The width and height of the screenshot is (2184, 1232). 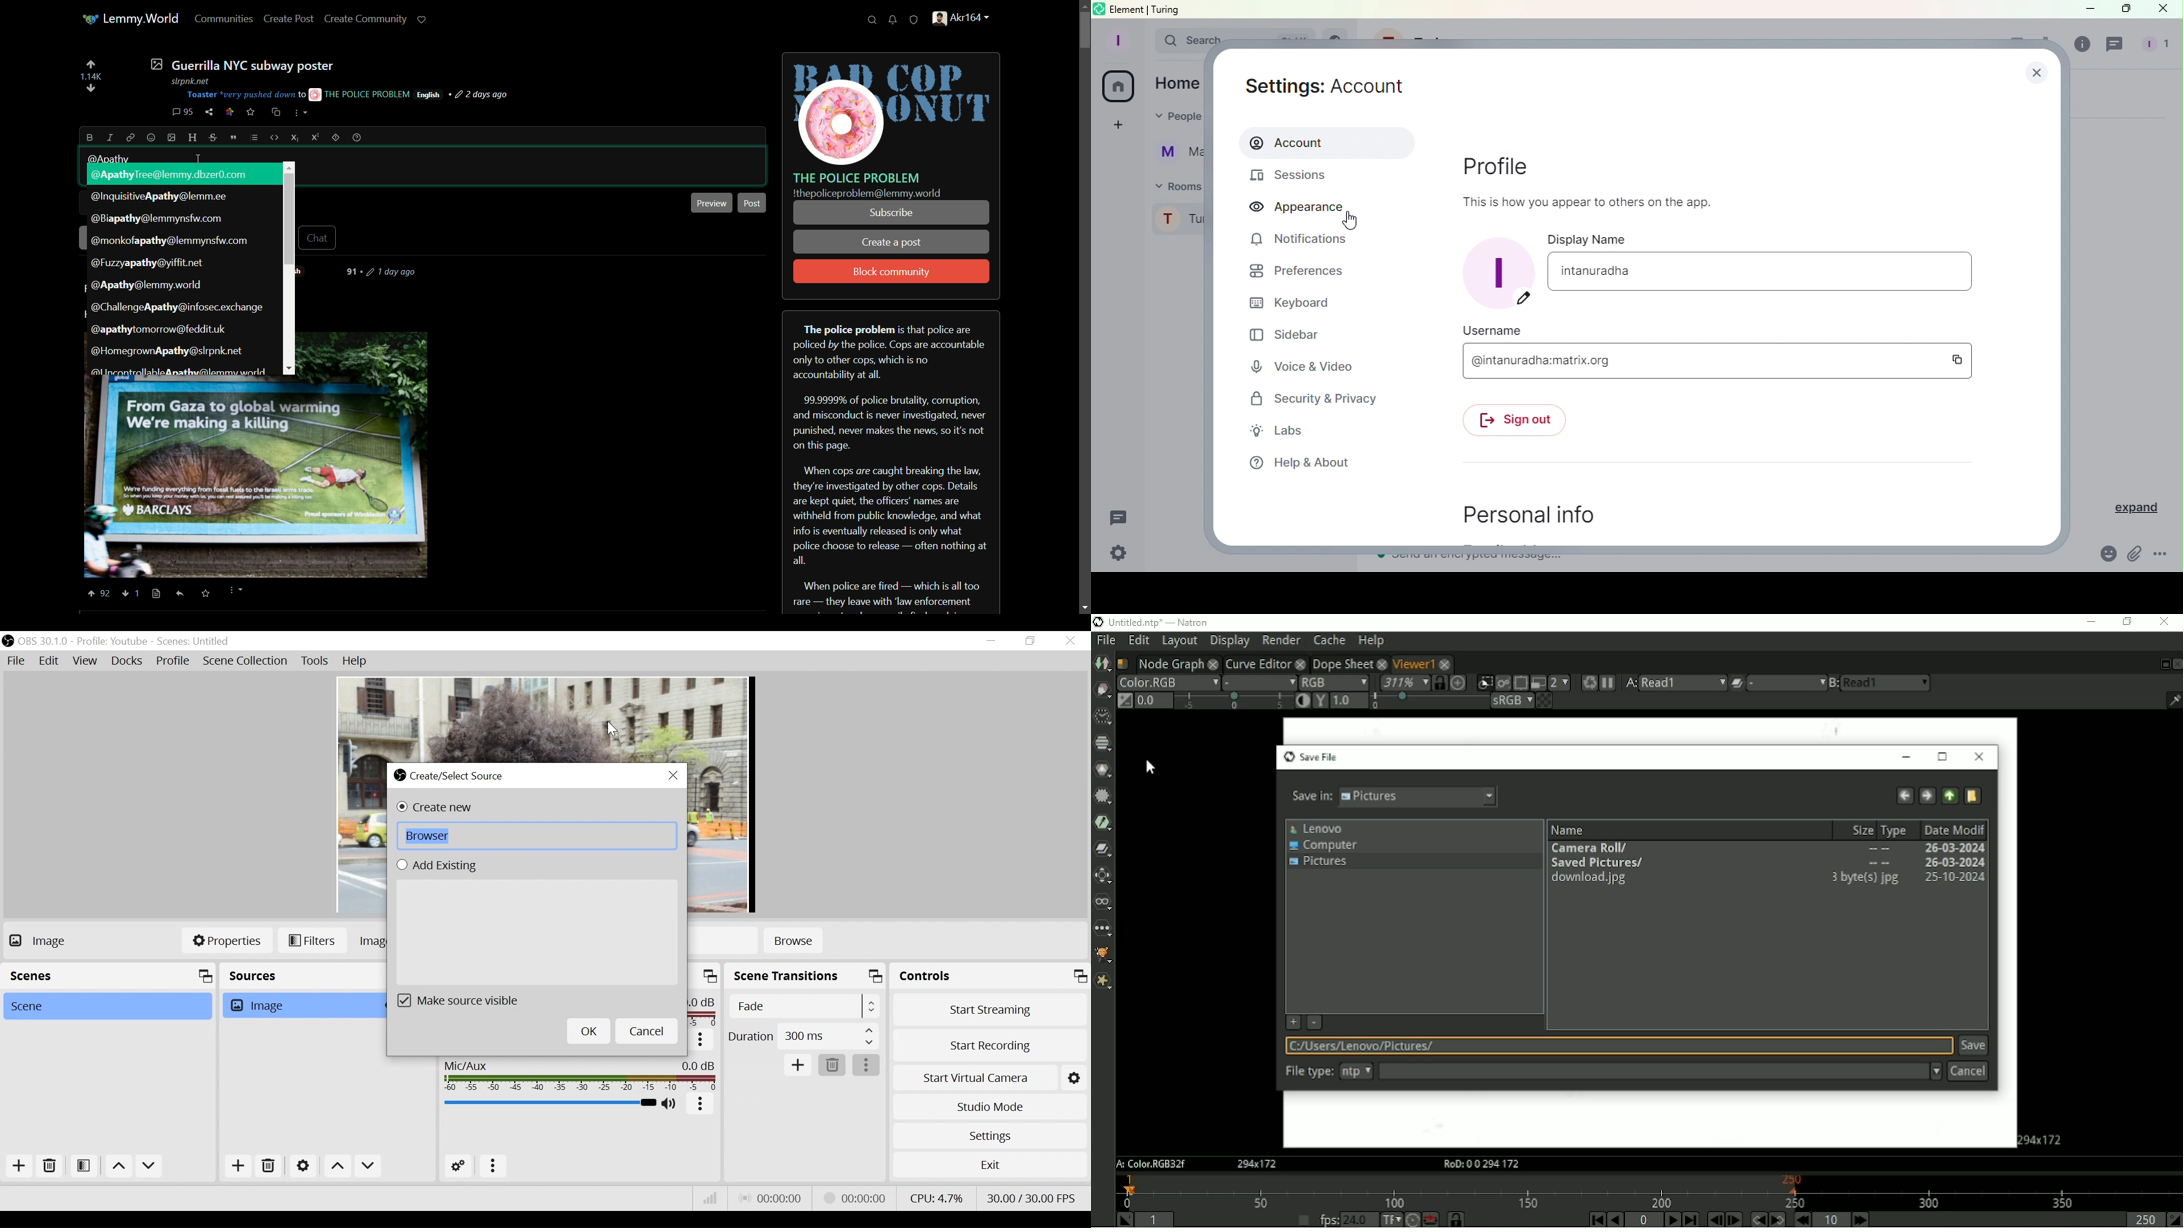 What do you see at coordinates (2031, 71) in the screenshot?
I see `Close` at bounding box center [2031, 71].